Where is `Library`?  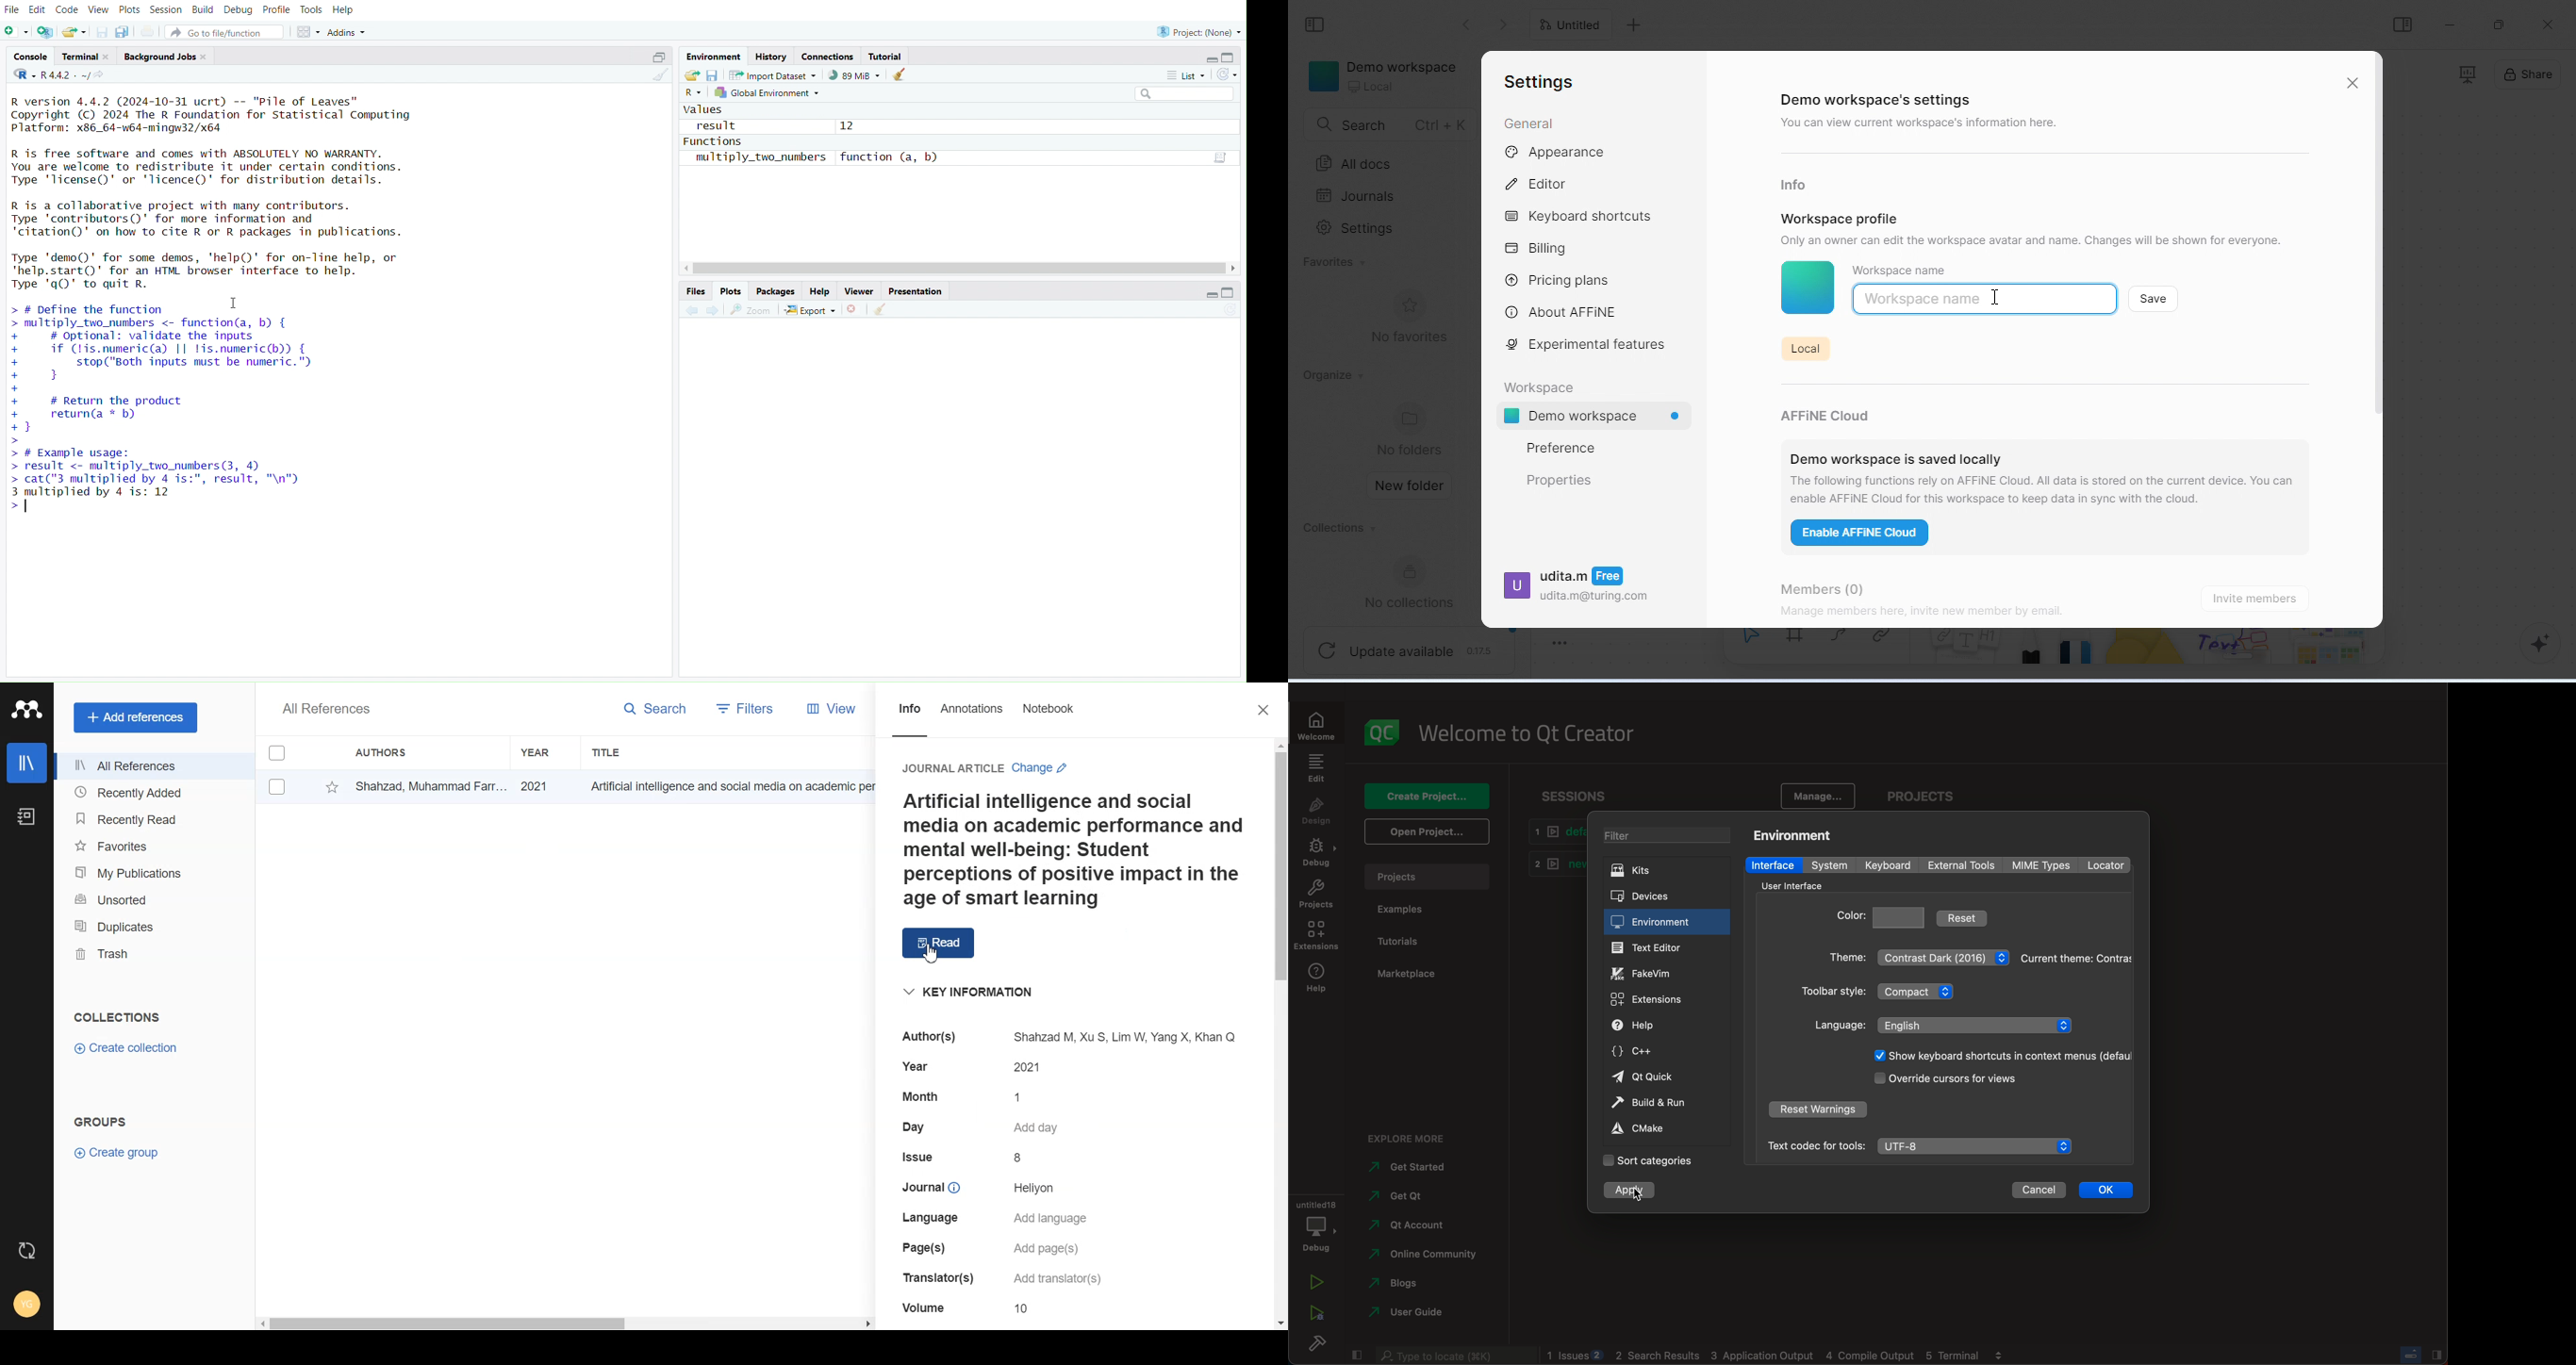 Library is located at coordinates (28, 763).